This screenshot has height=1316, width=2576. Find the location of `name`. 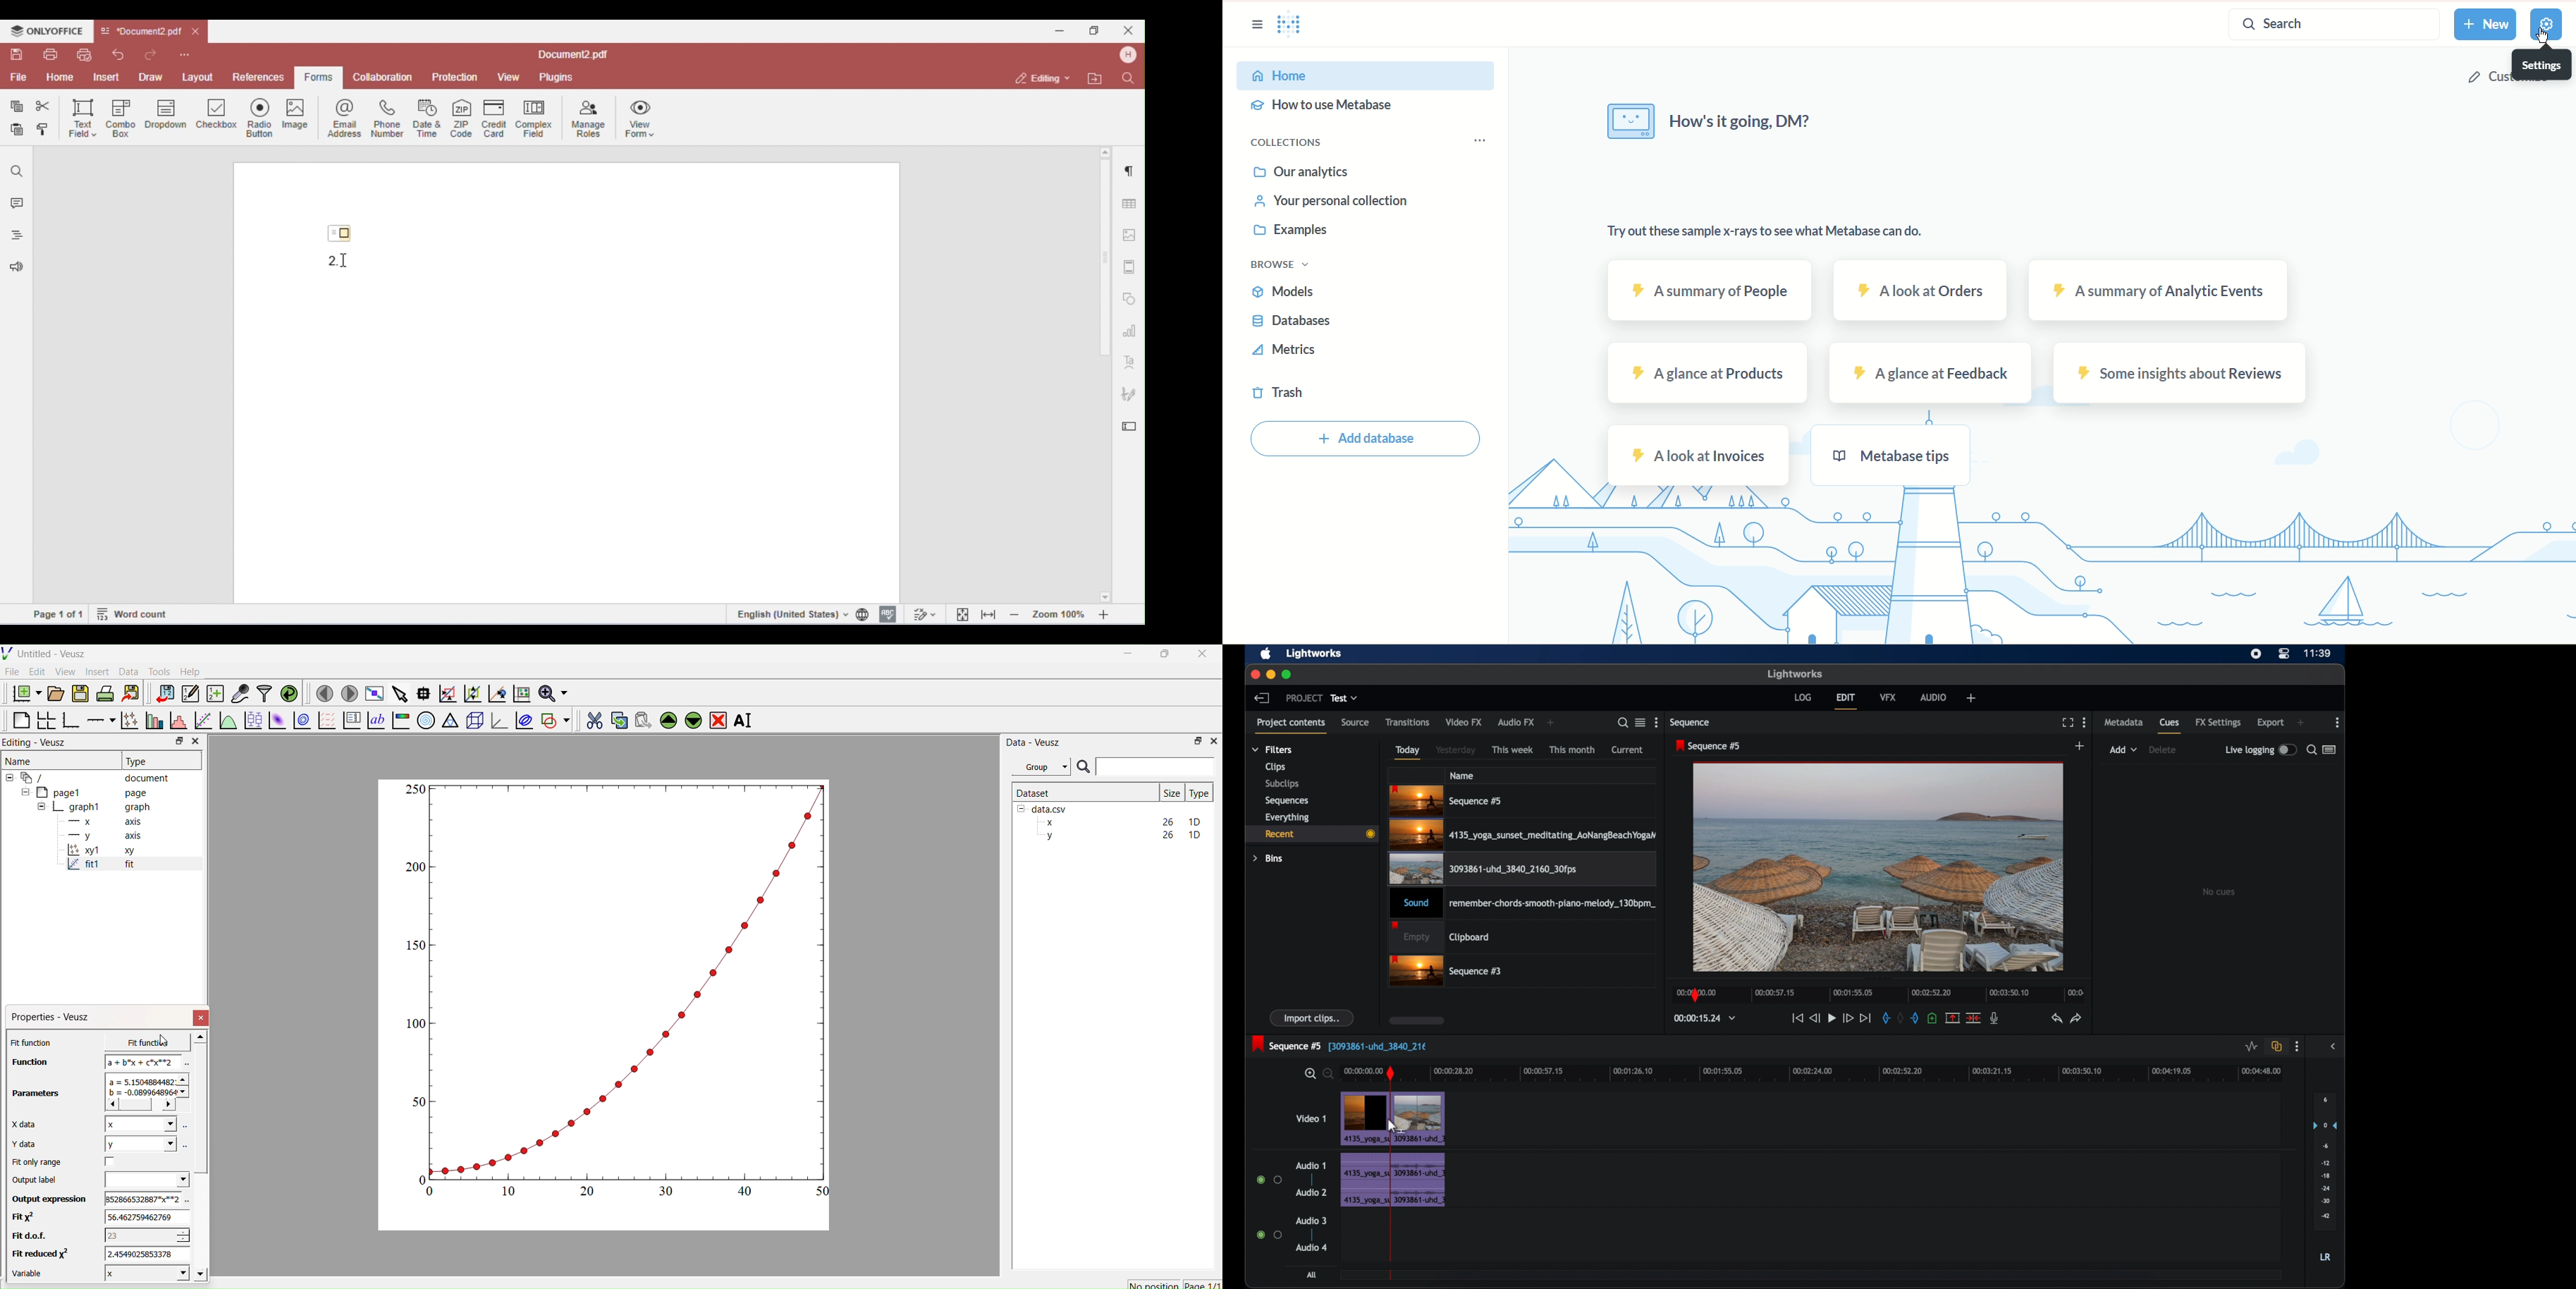

name is located at coordinates (1463, 775).